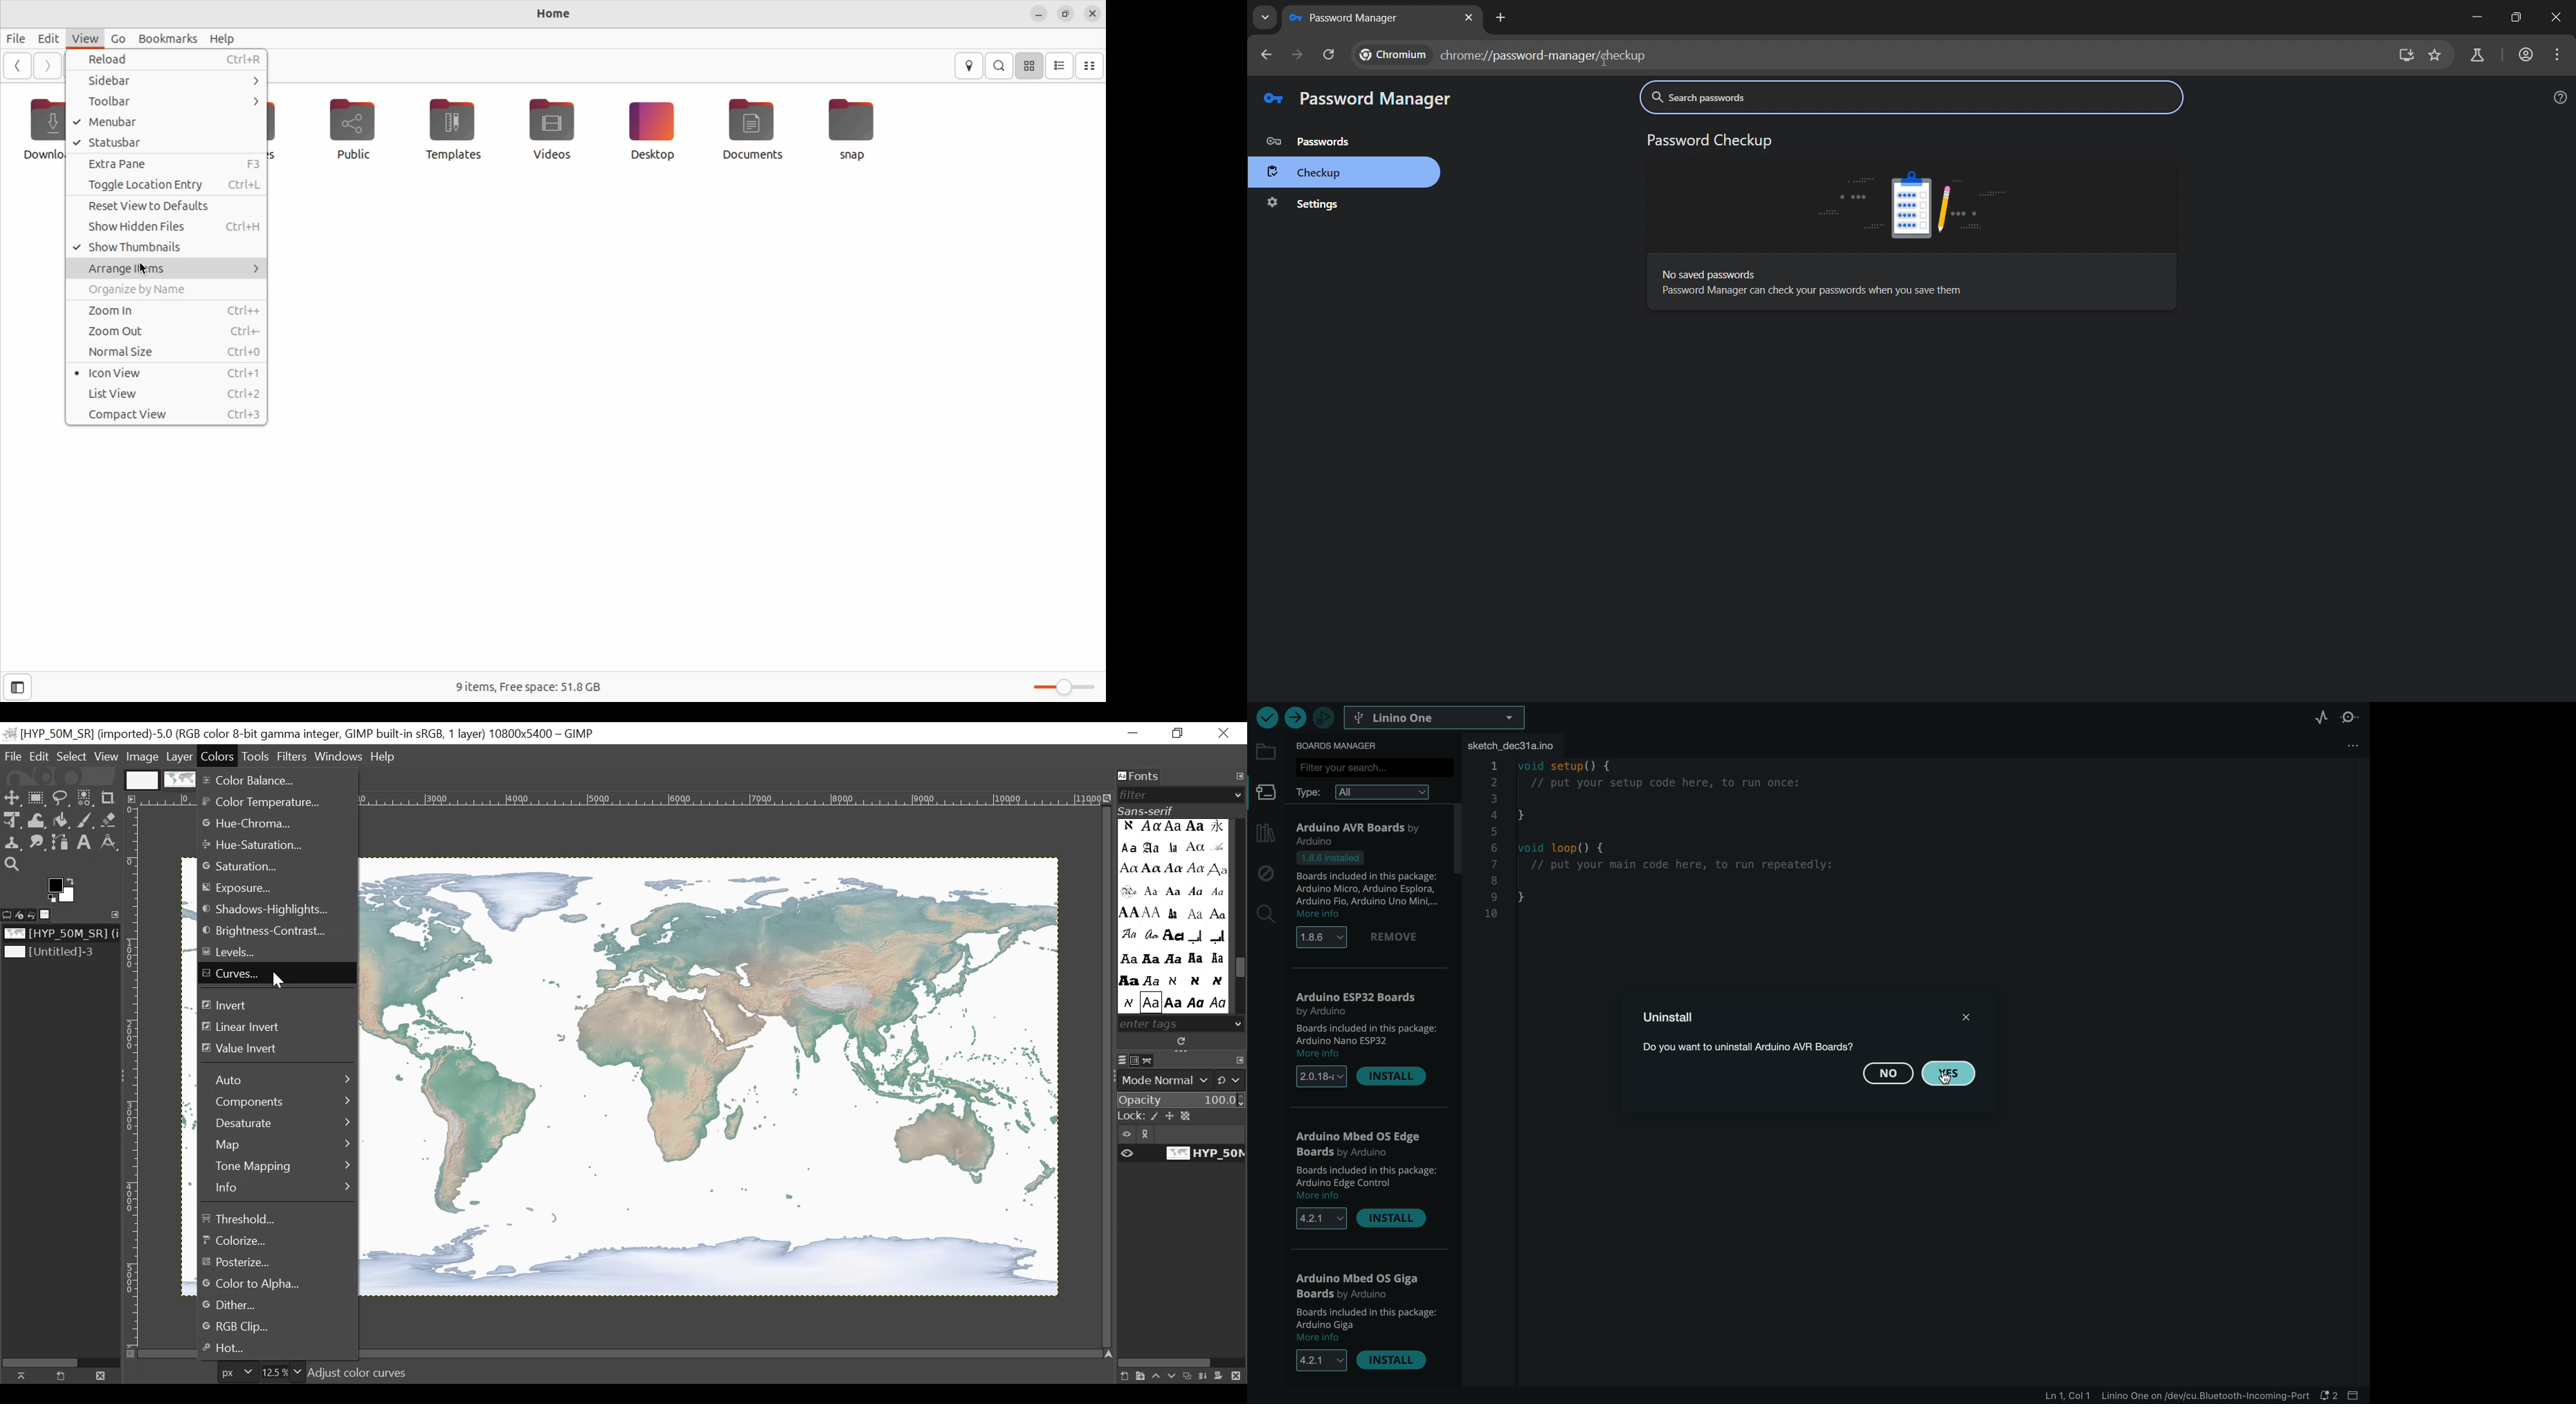  I want to click on Tool options, so click(8, 913).